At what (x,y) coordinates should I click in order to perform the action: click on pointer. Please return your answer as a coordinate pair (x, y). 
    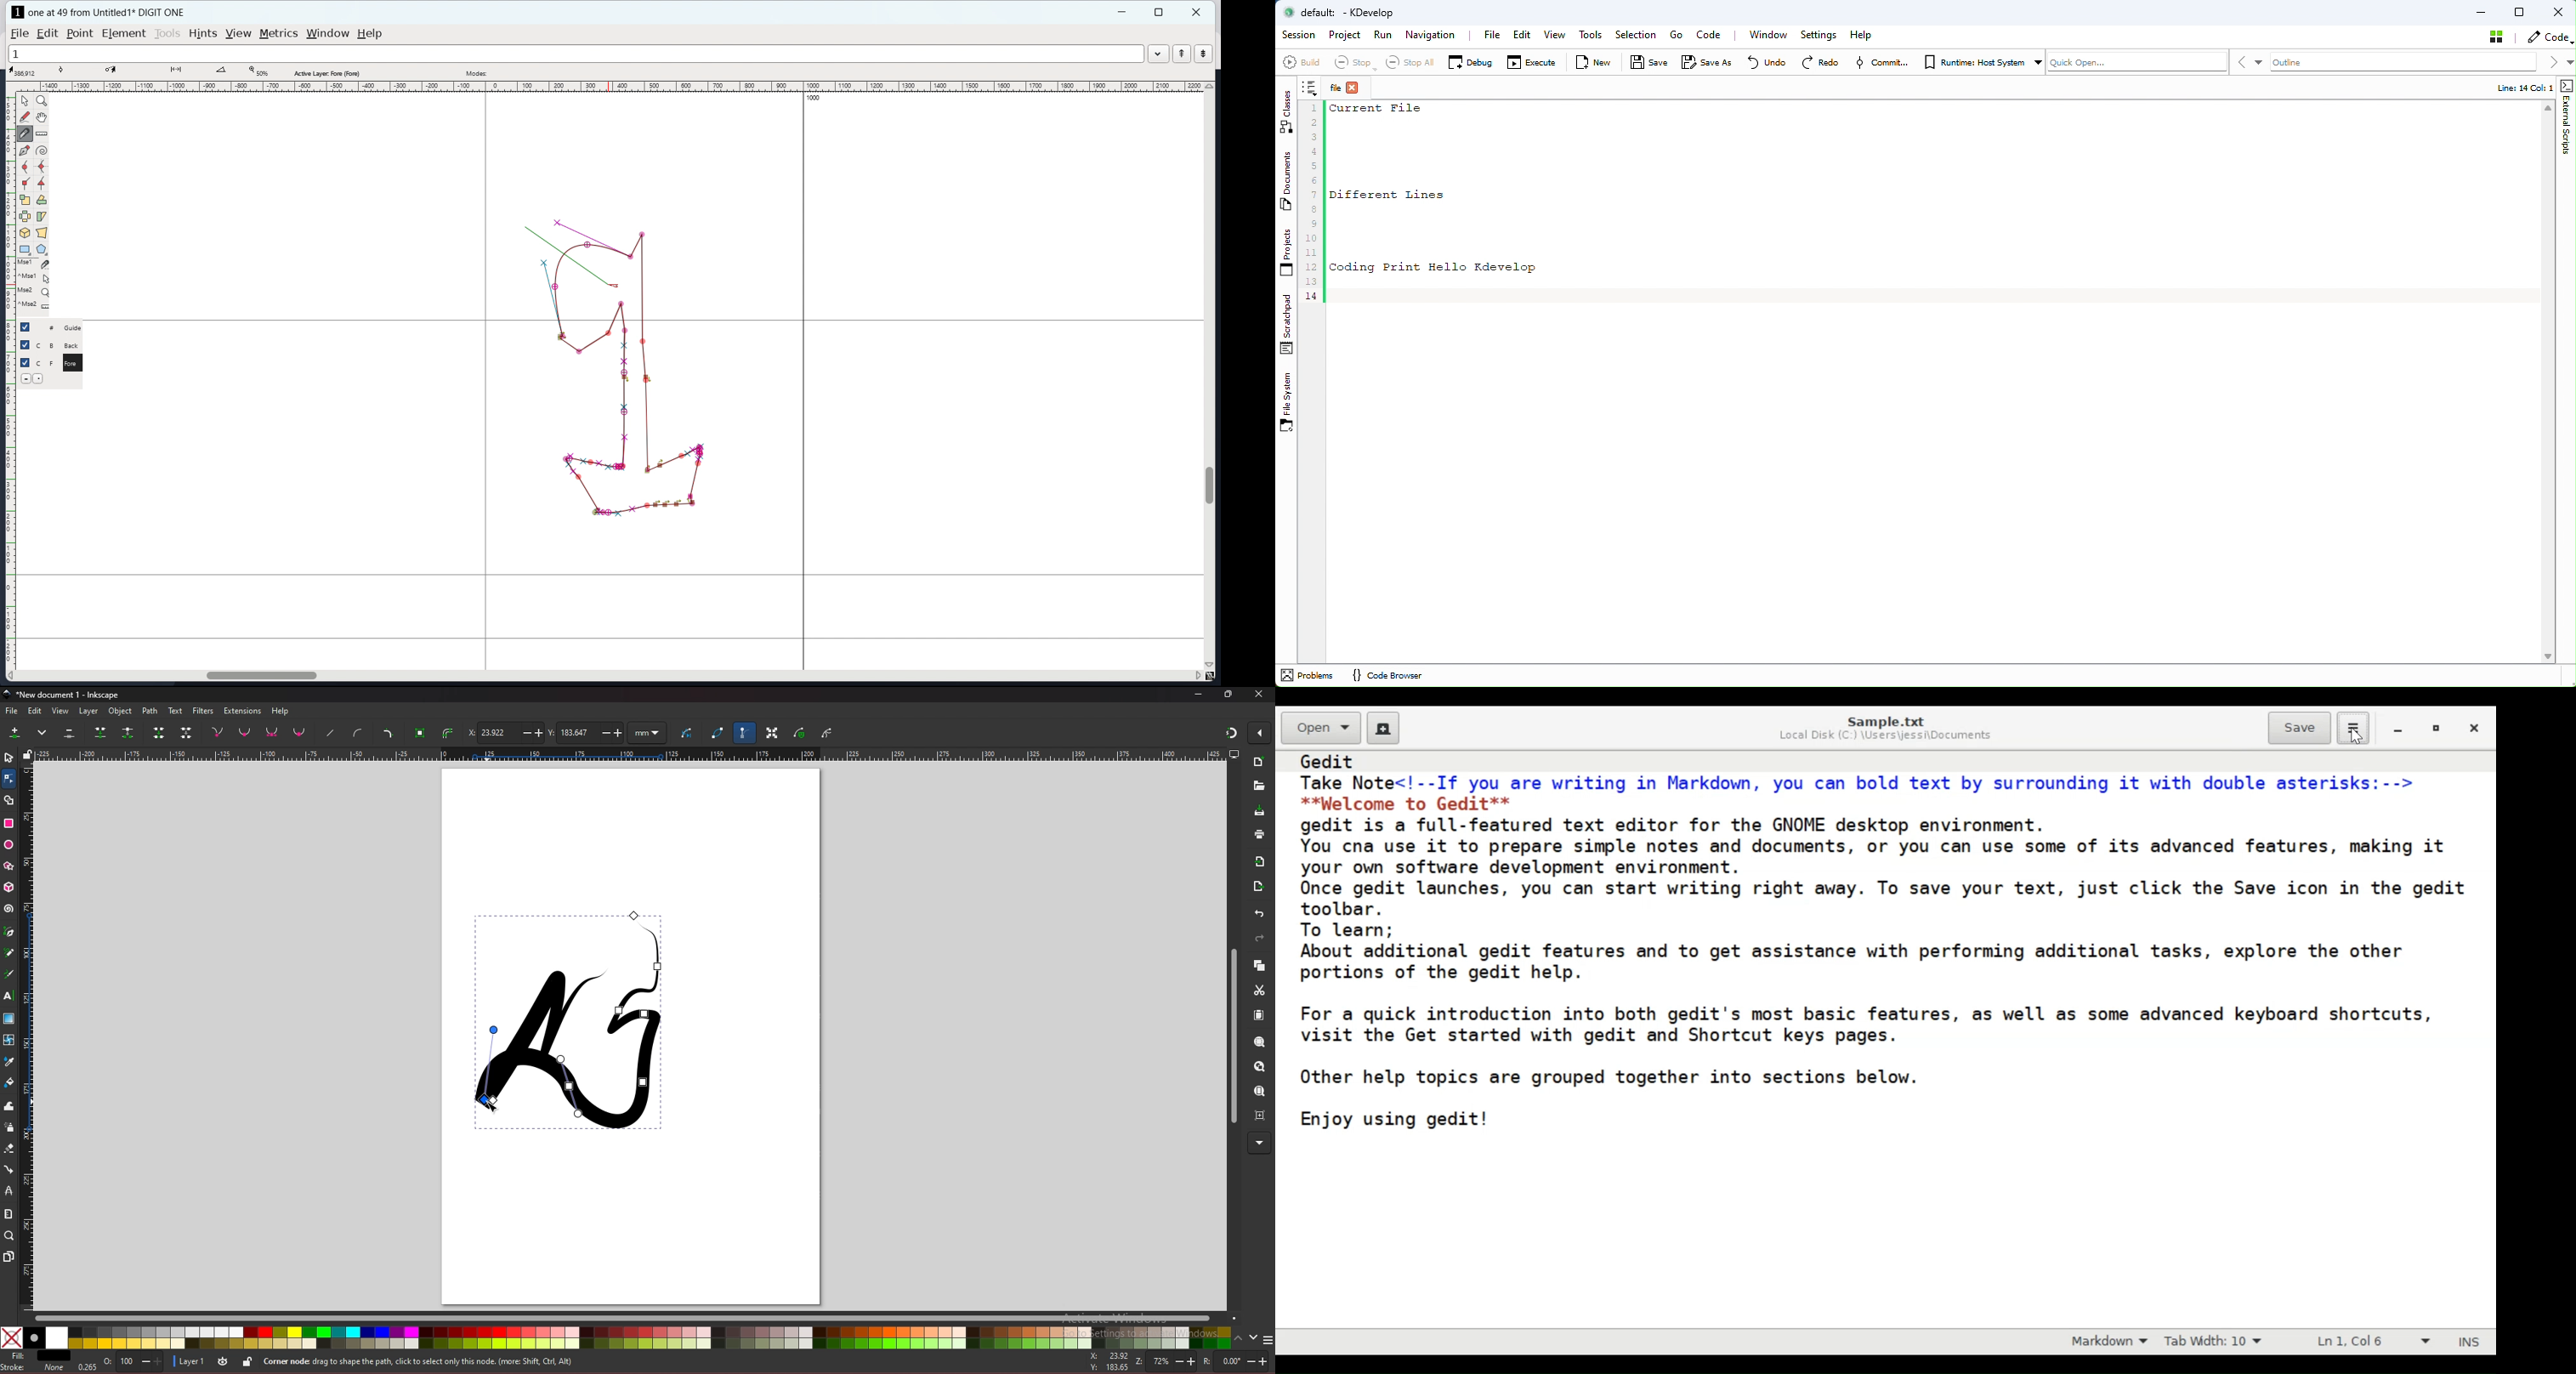
    Looking at the image, I should click on (25, 100).